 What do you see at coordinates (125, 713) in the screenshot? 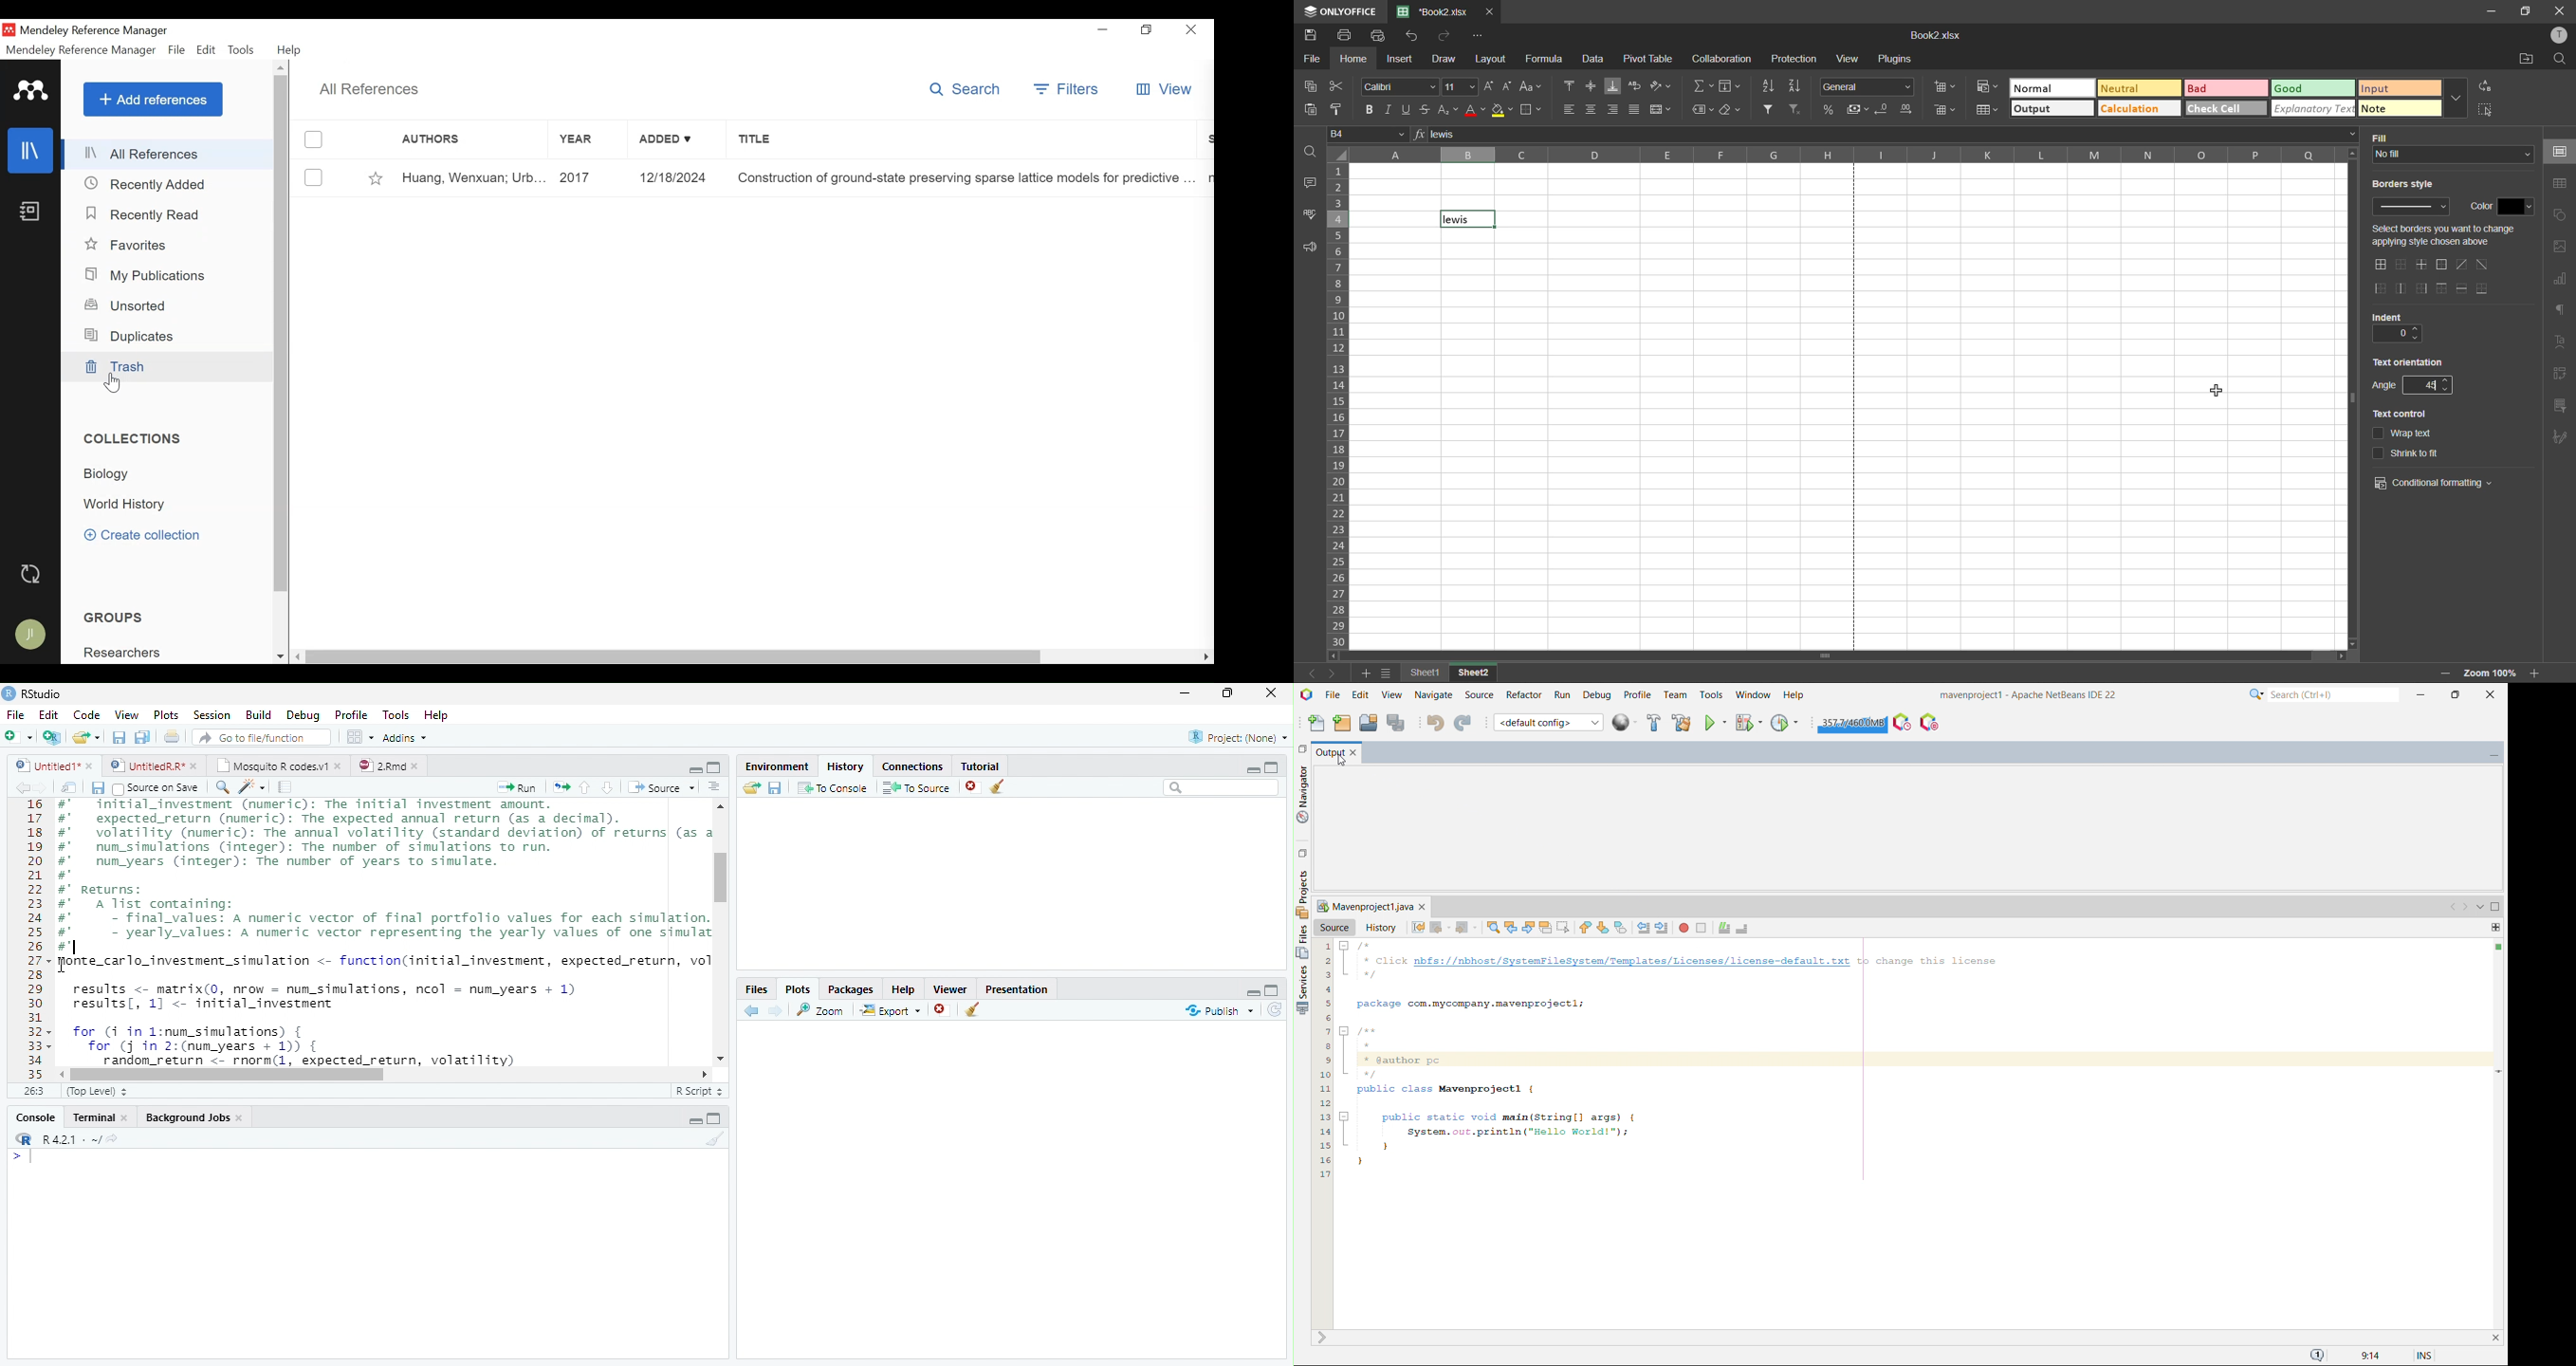
I see `View` at bounding box center [125, 713].